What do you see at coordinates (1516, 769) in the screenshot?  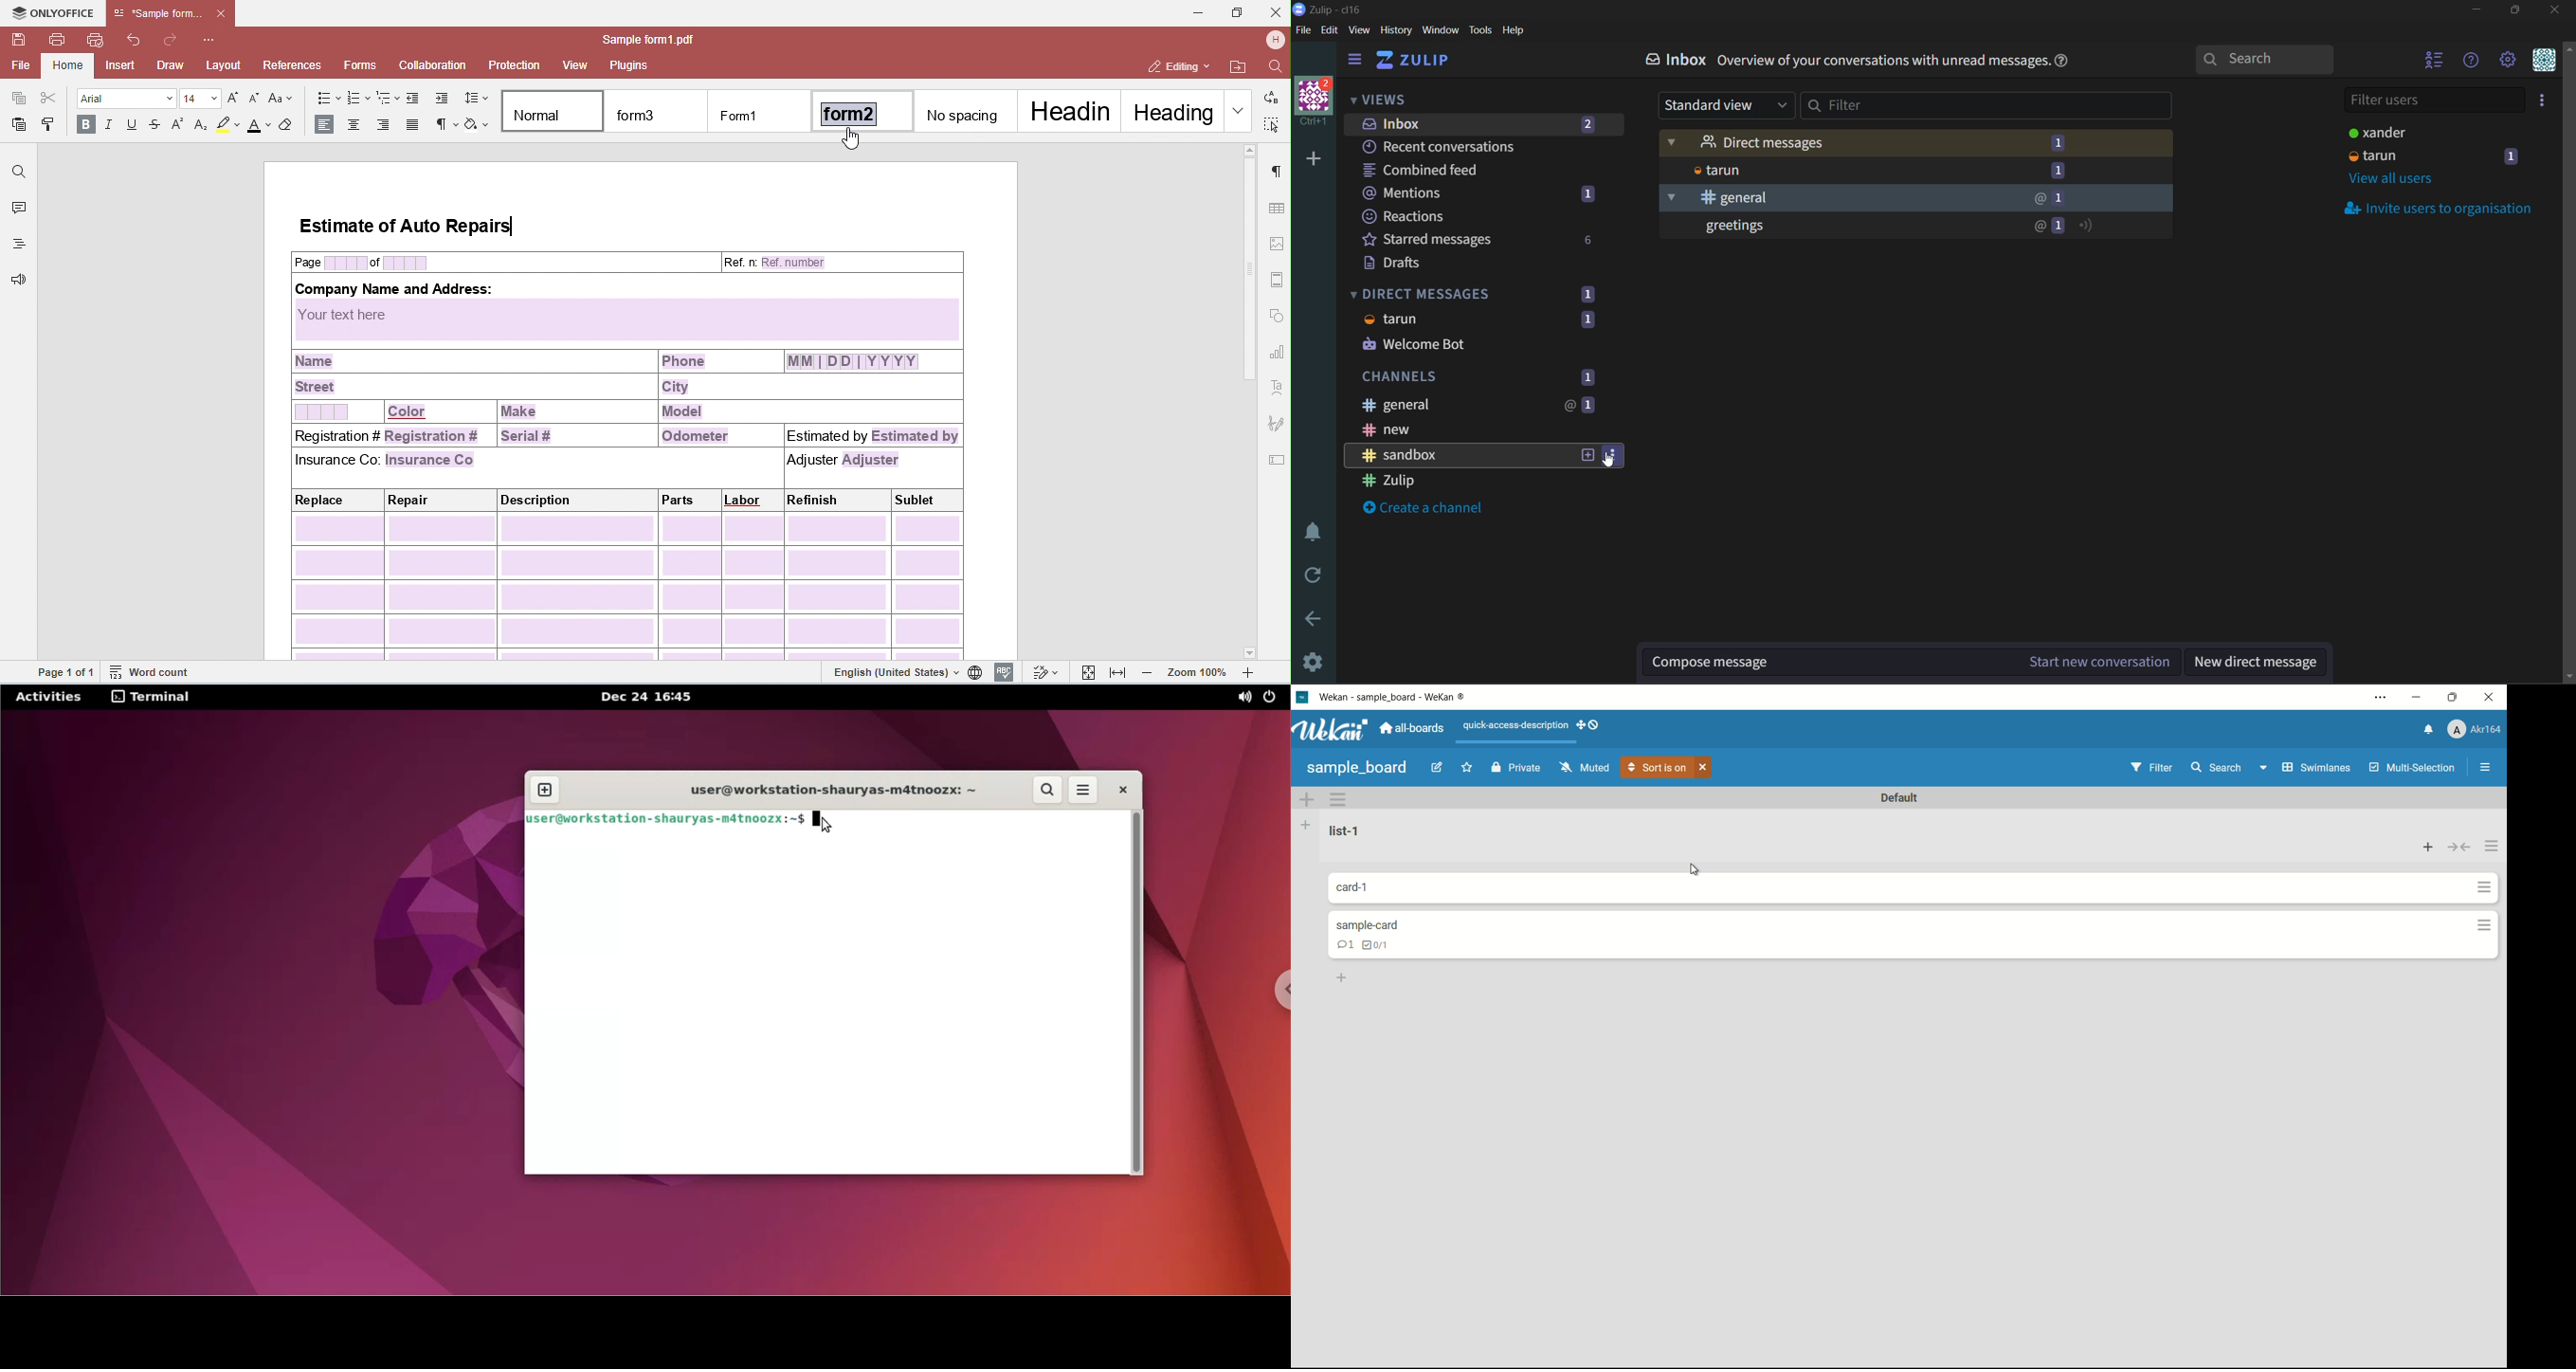 I see `private` at bounding box center [1516, 769].